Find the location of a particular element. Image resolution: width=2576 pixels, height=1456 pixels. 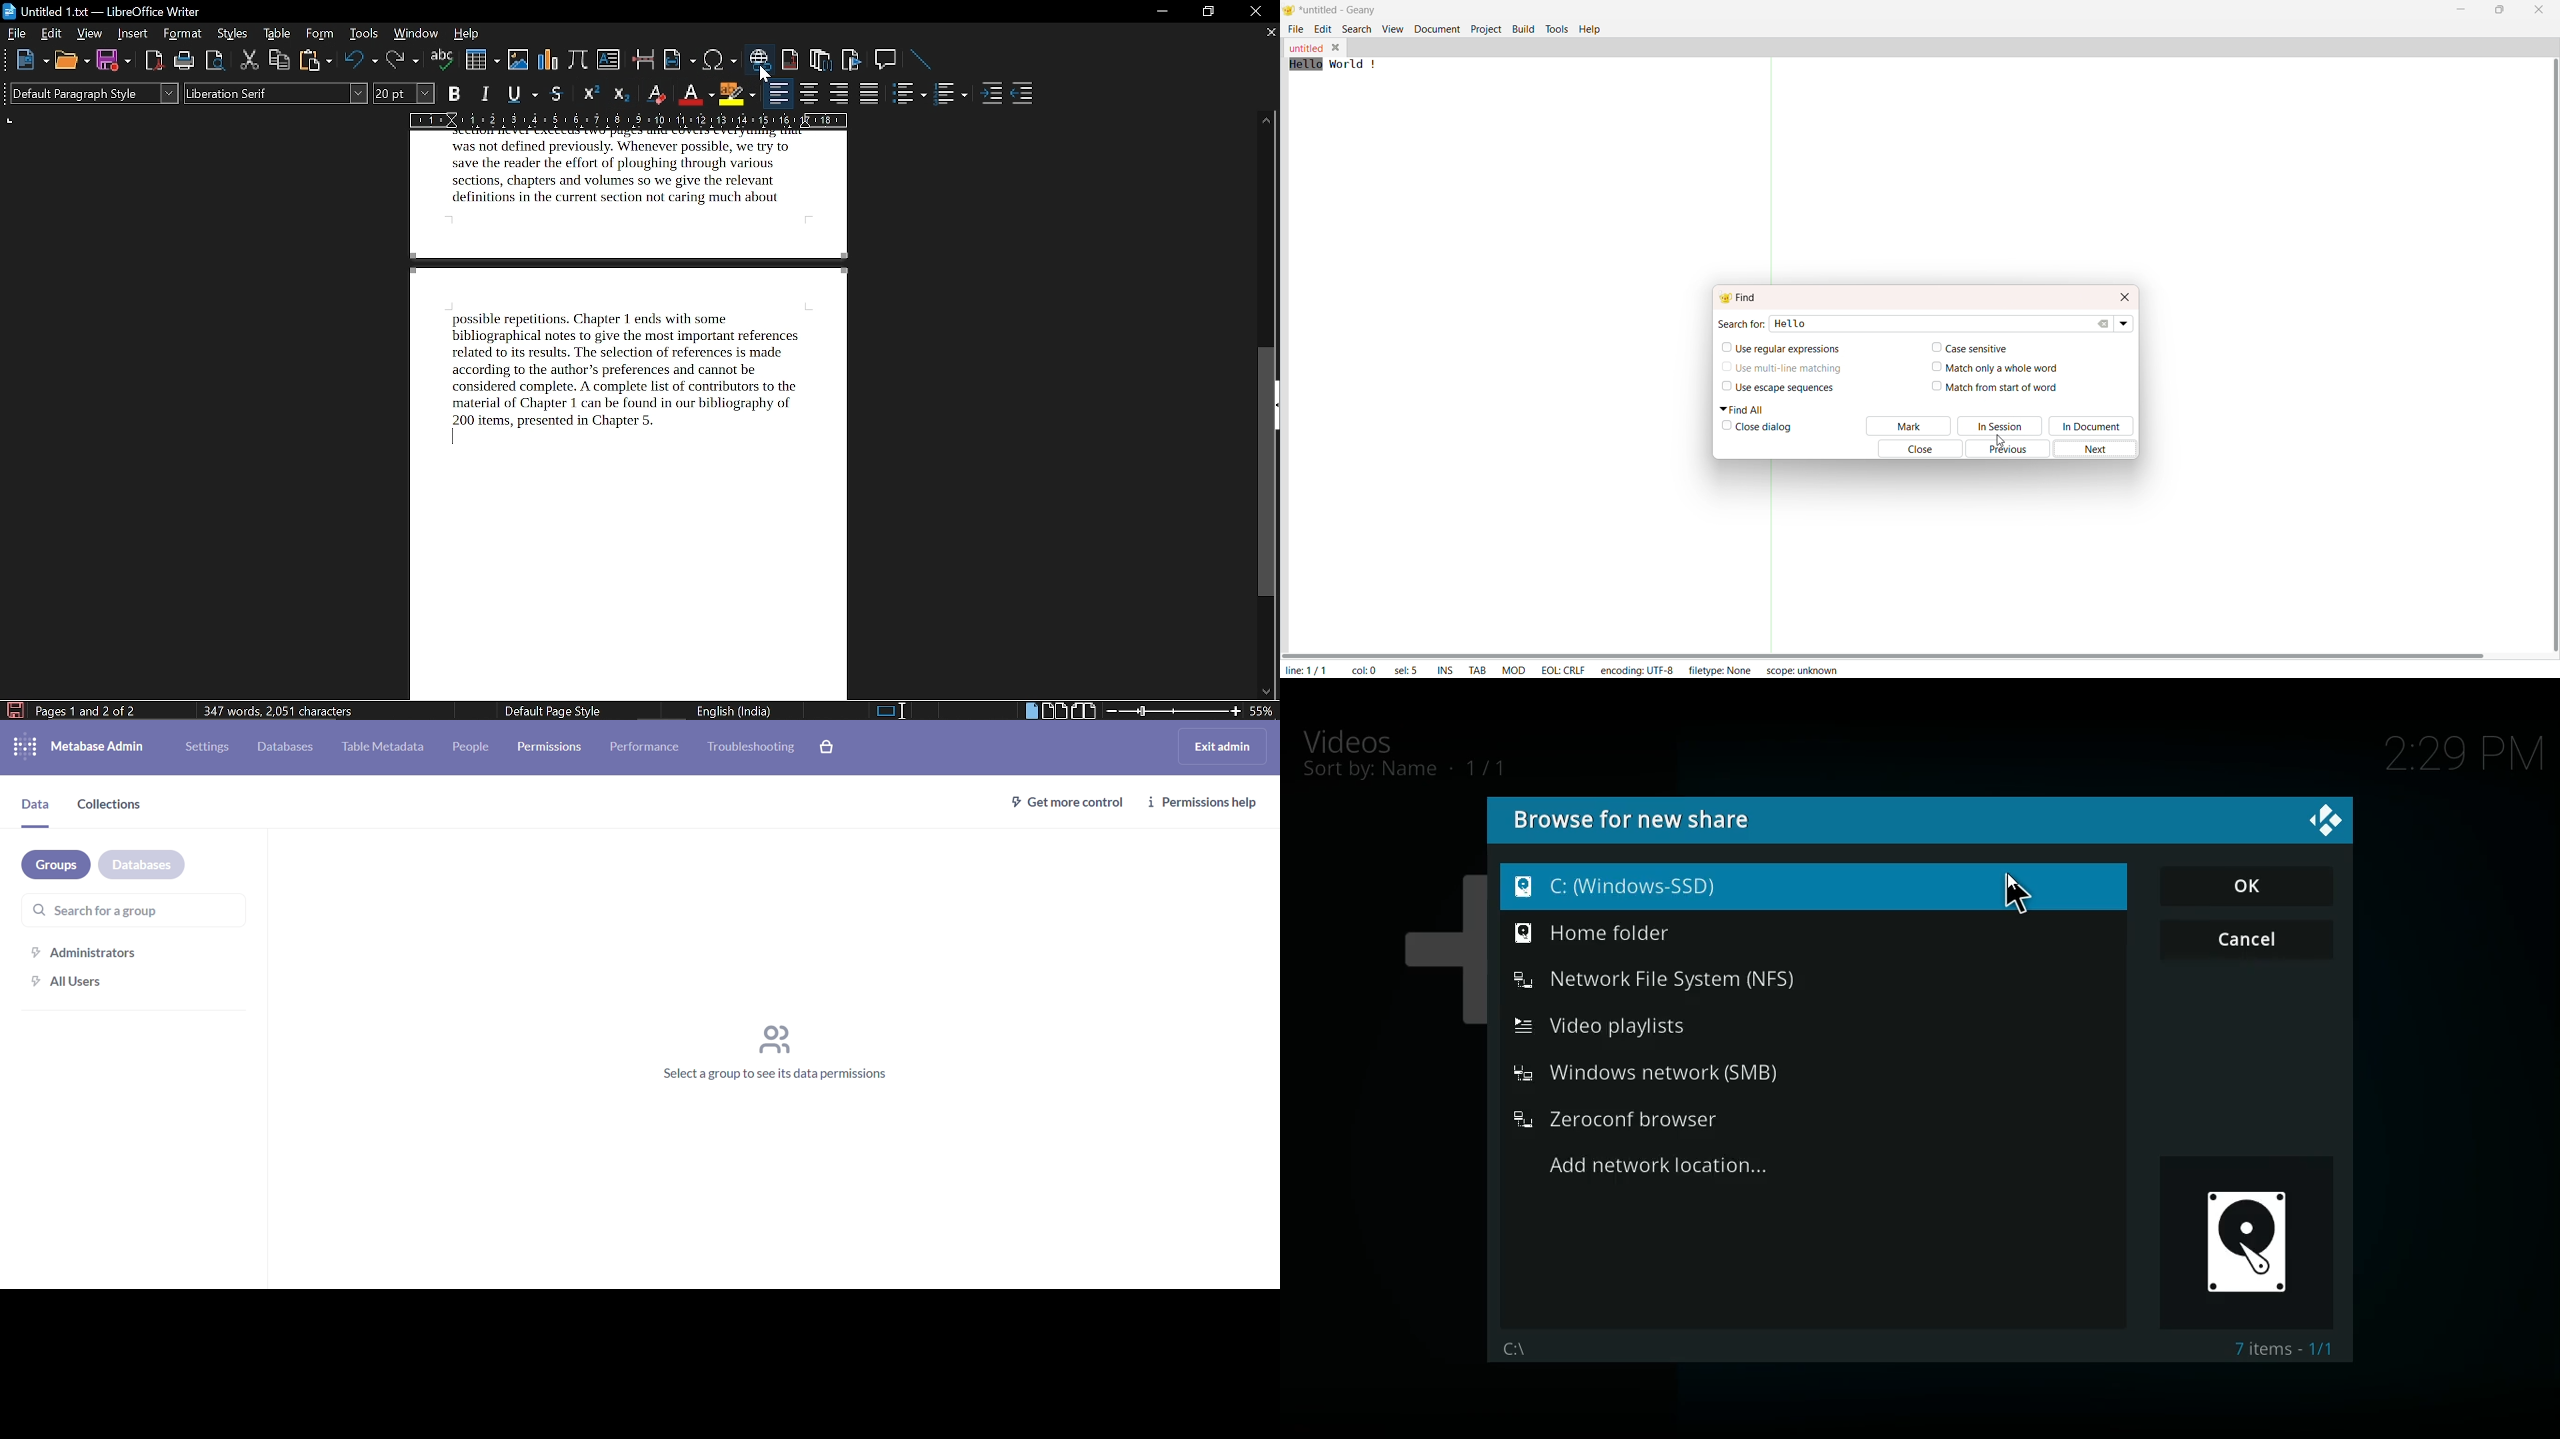

font size is located at coordinates (405, 93).